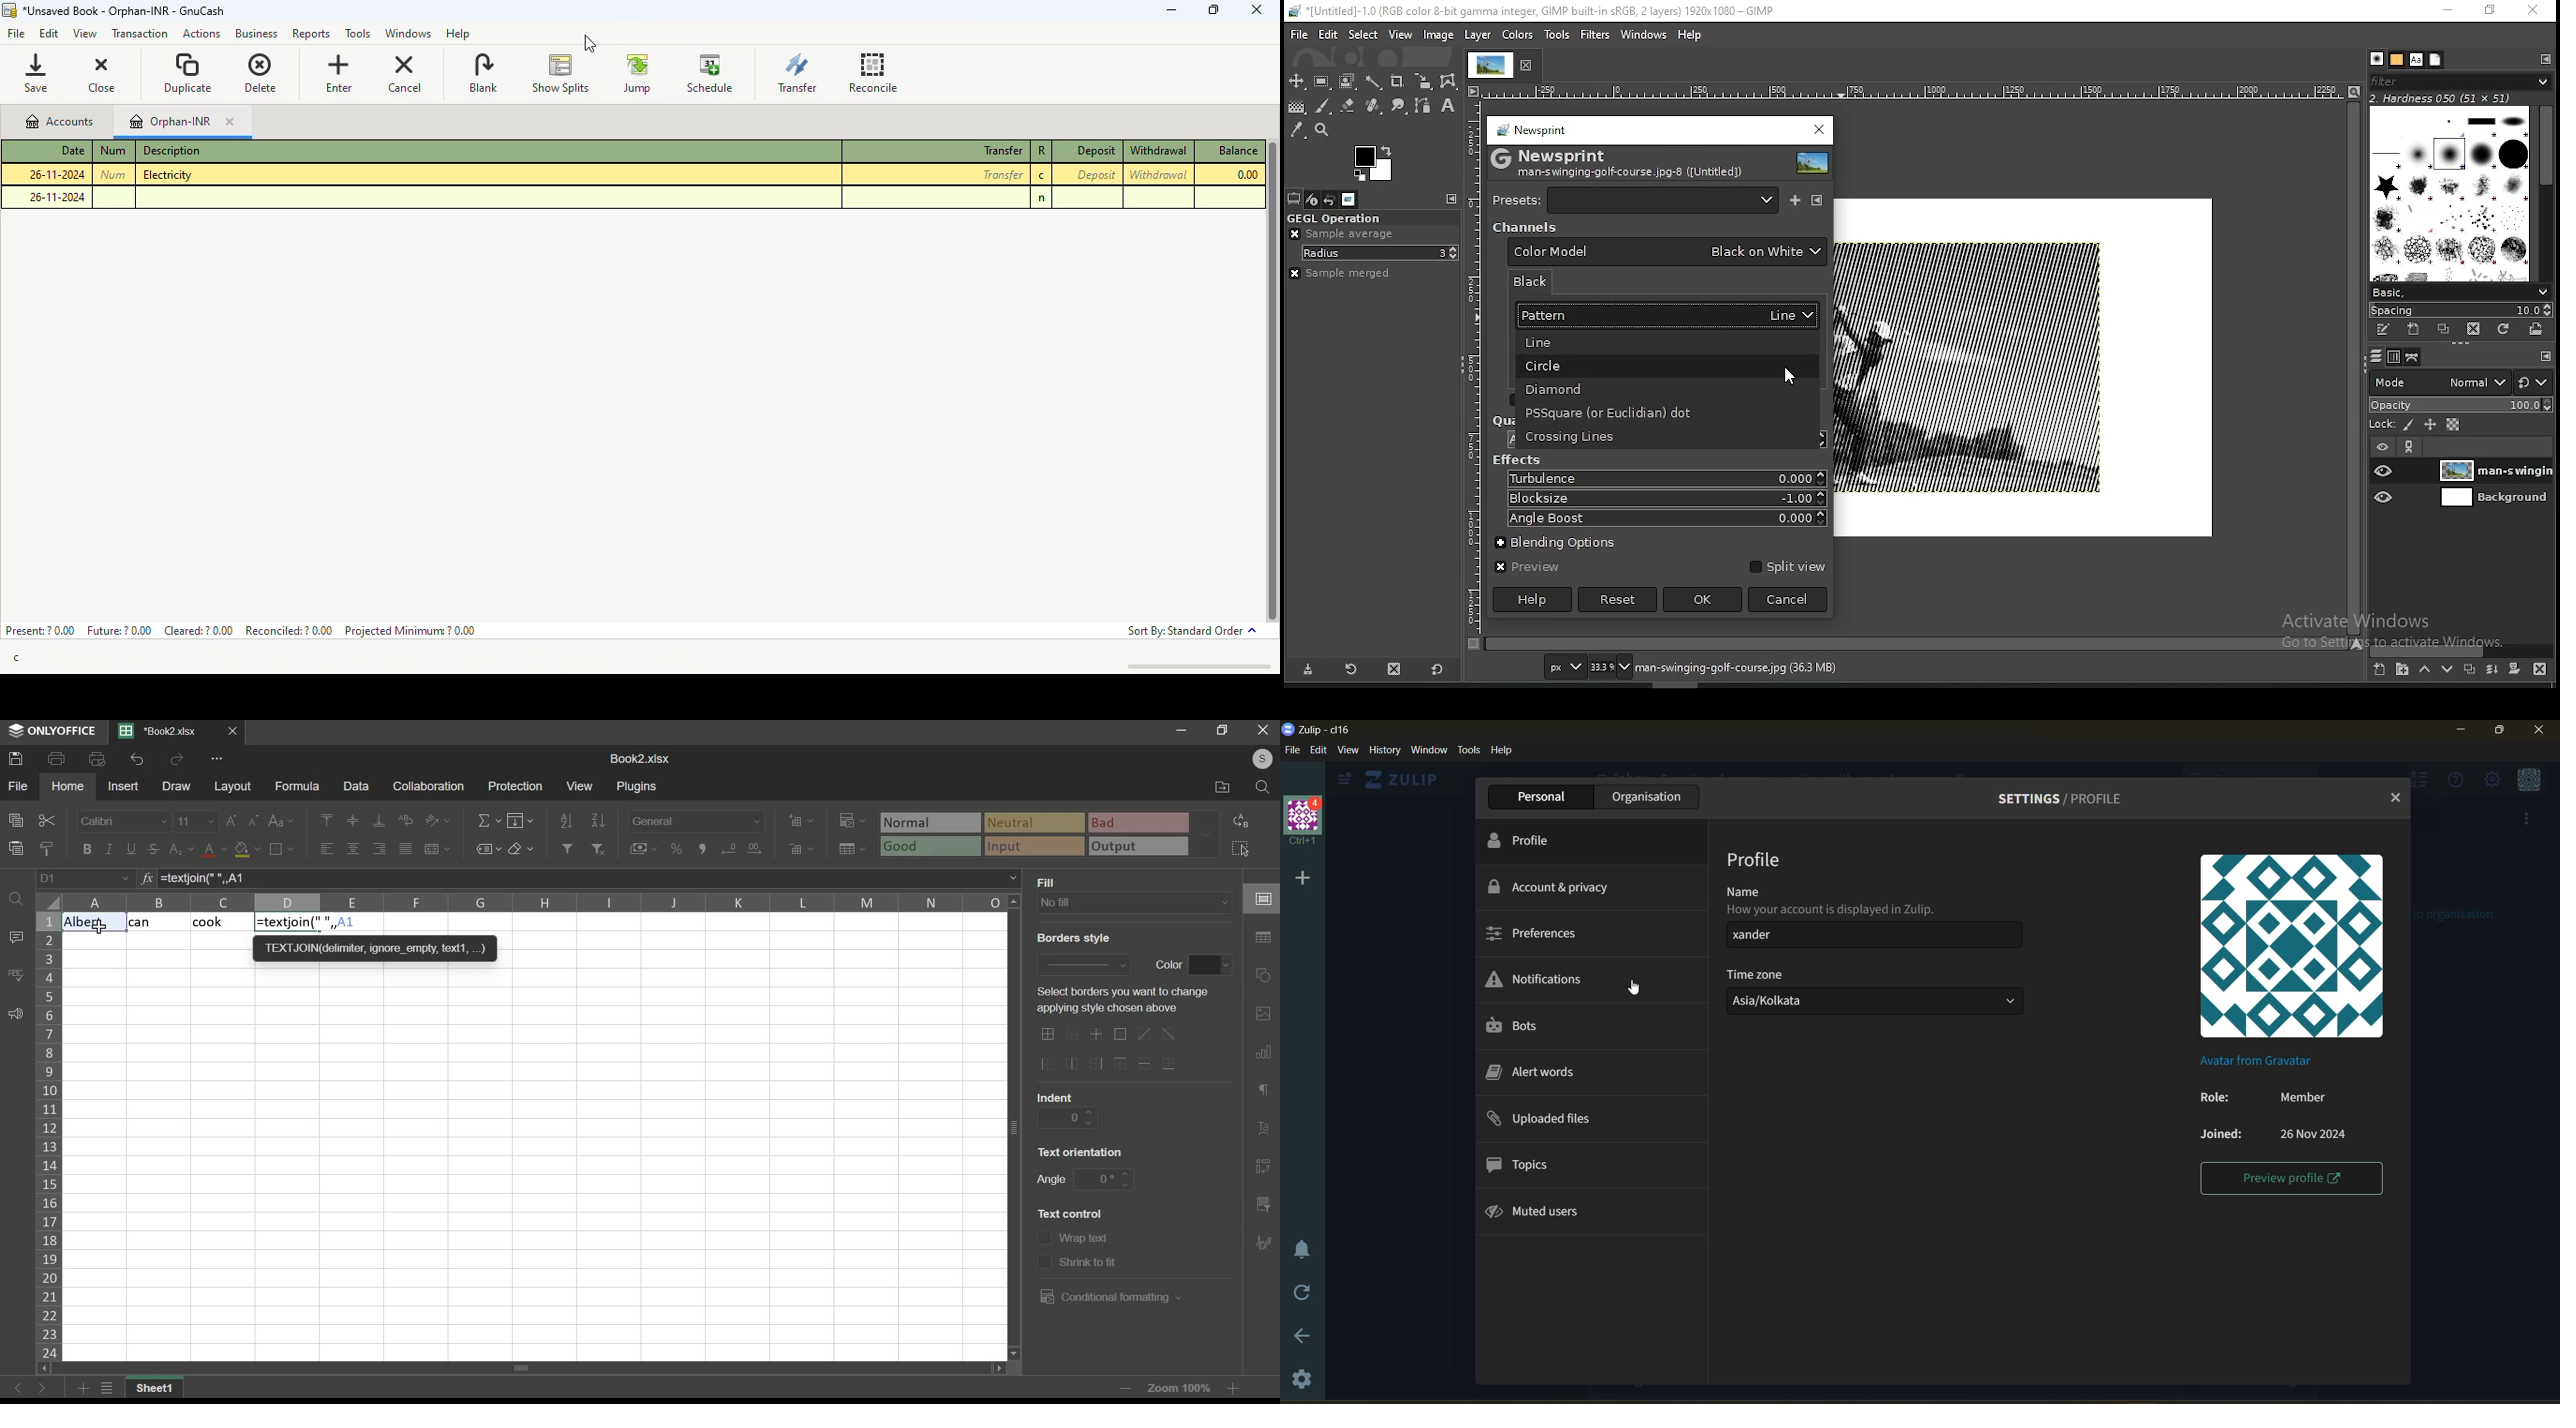 This screenshot has height=1428, width=2576. Describe the element at coordinates (2473, 329) in the screenshot. I see `delete brush` at that location.